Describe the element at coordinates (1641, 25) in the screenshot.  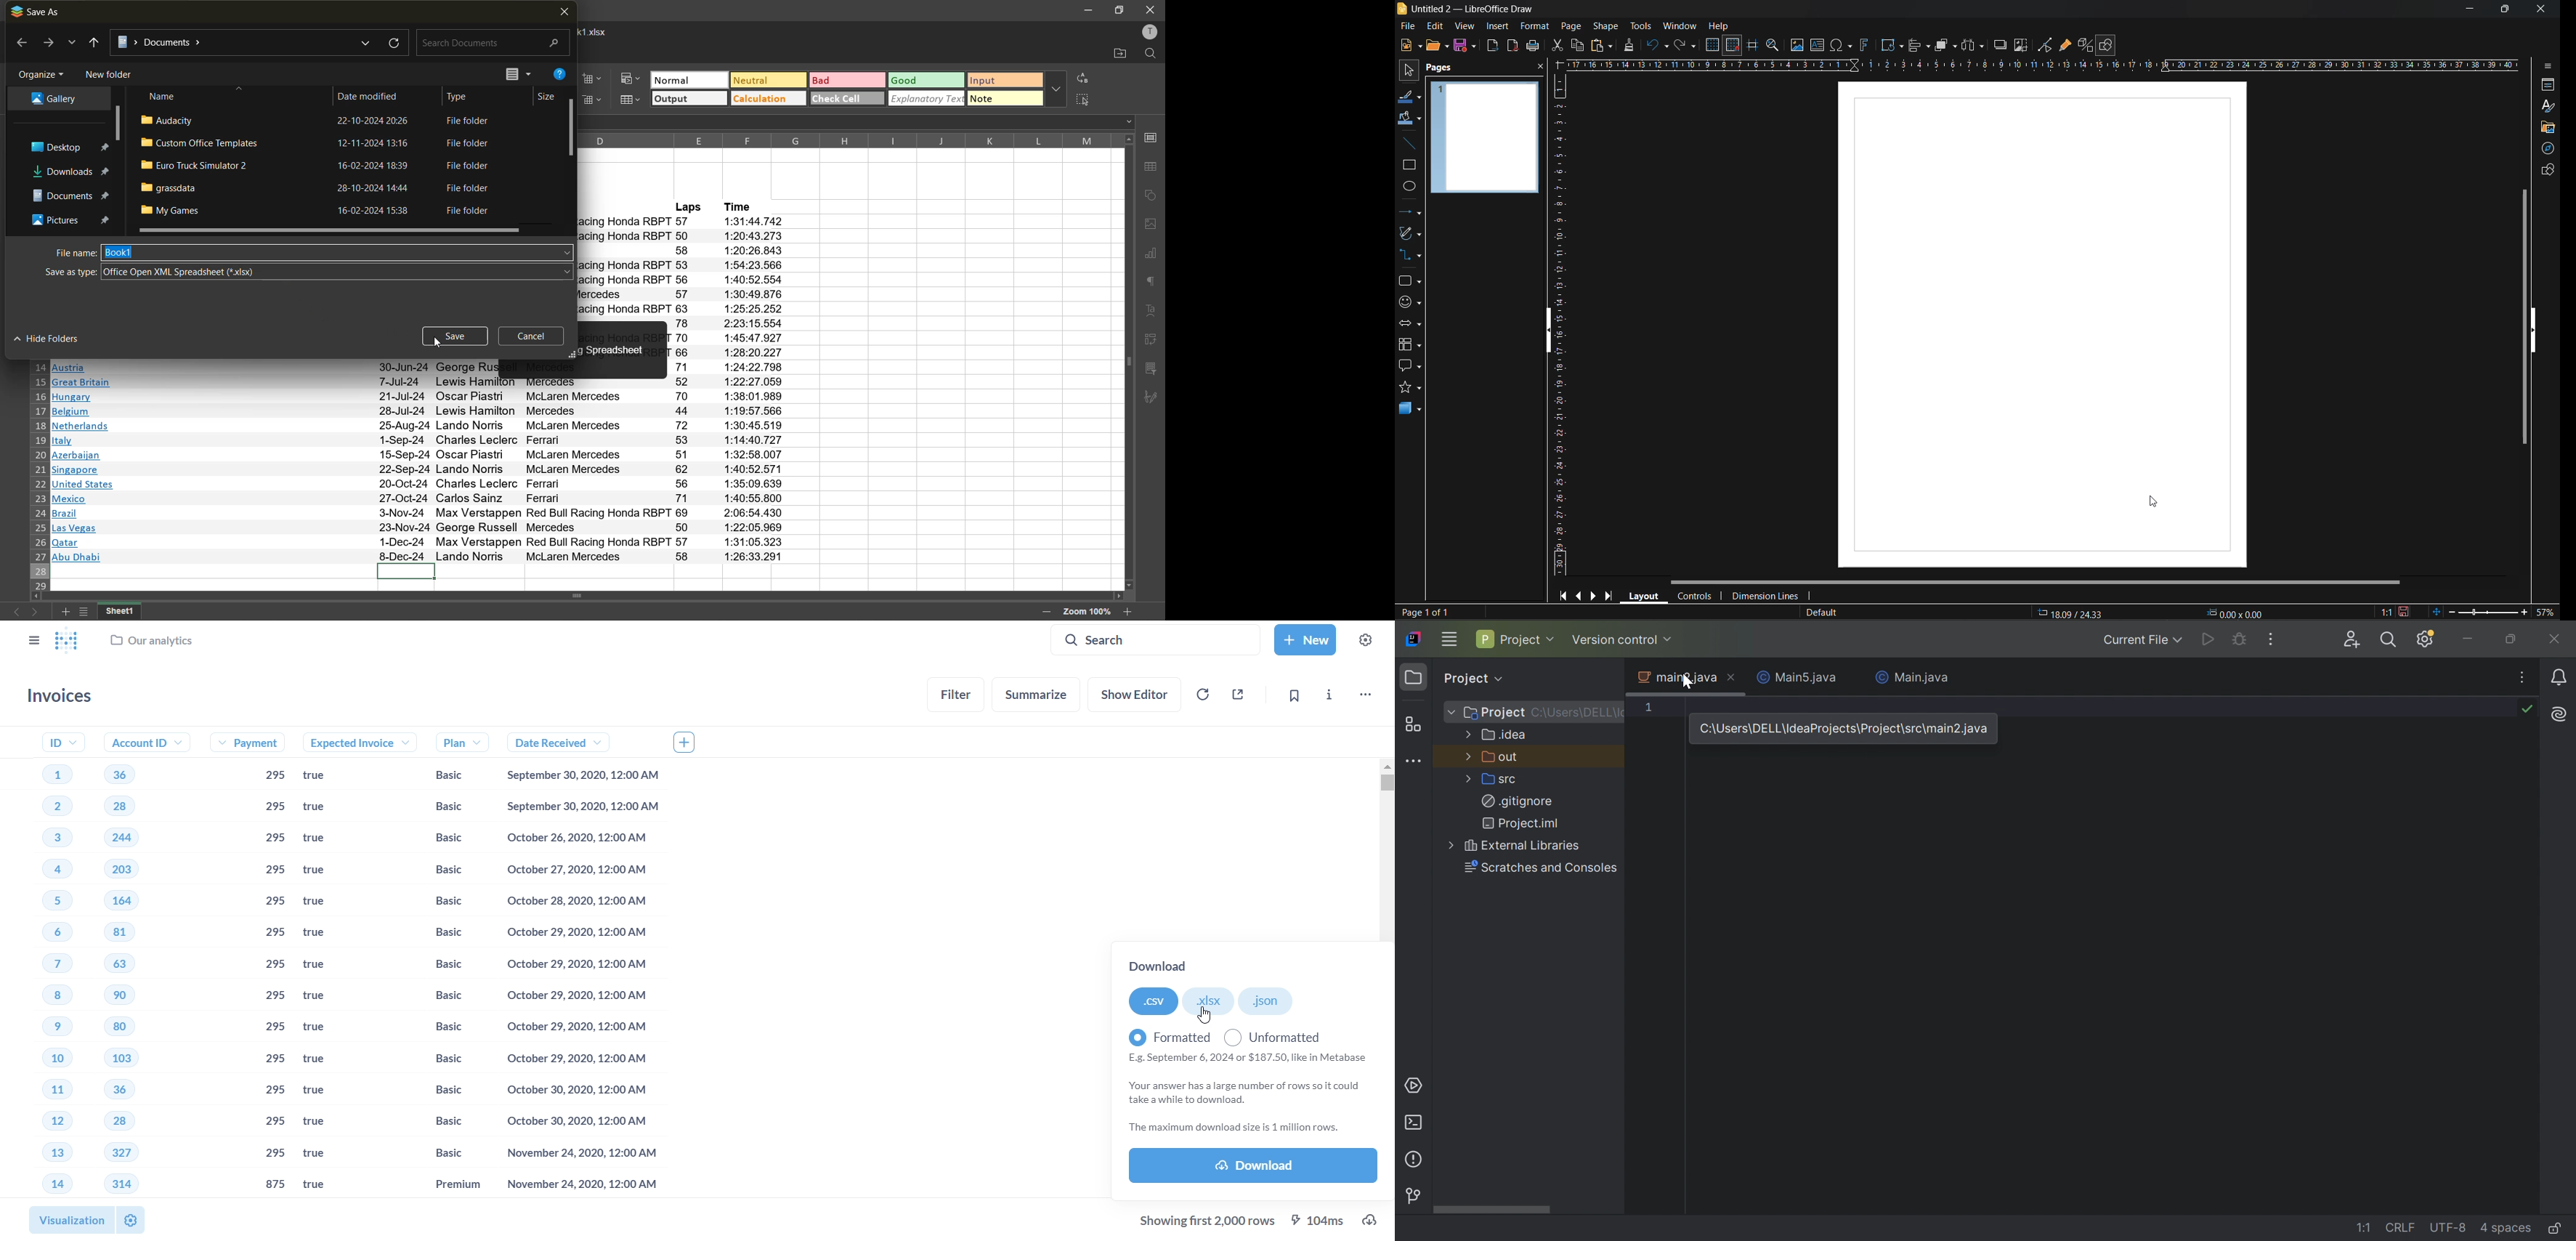
I see `tools` at that location.